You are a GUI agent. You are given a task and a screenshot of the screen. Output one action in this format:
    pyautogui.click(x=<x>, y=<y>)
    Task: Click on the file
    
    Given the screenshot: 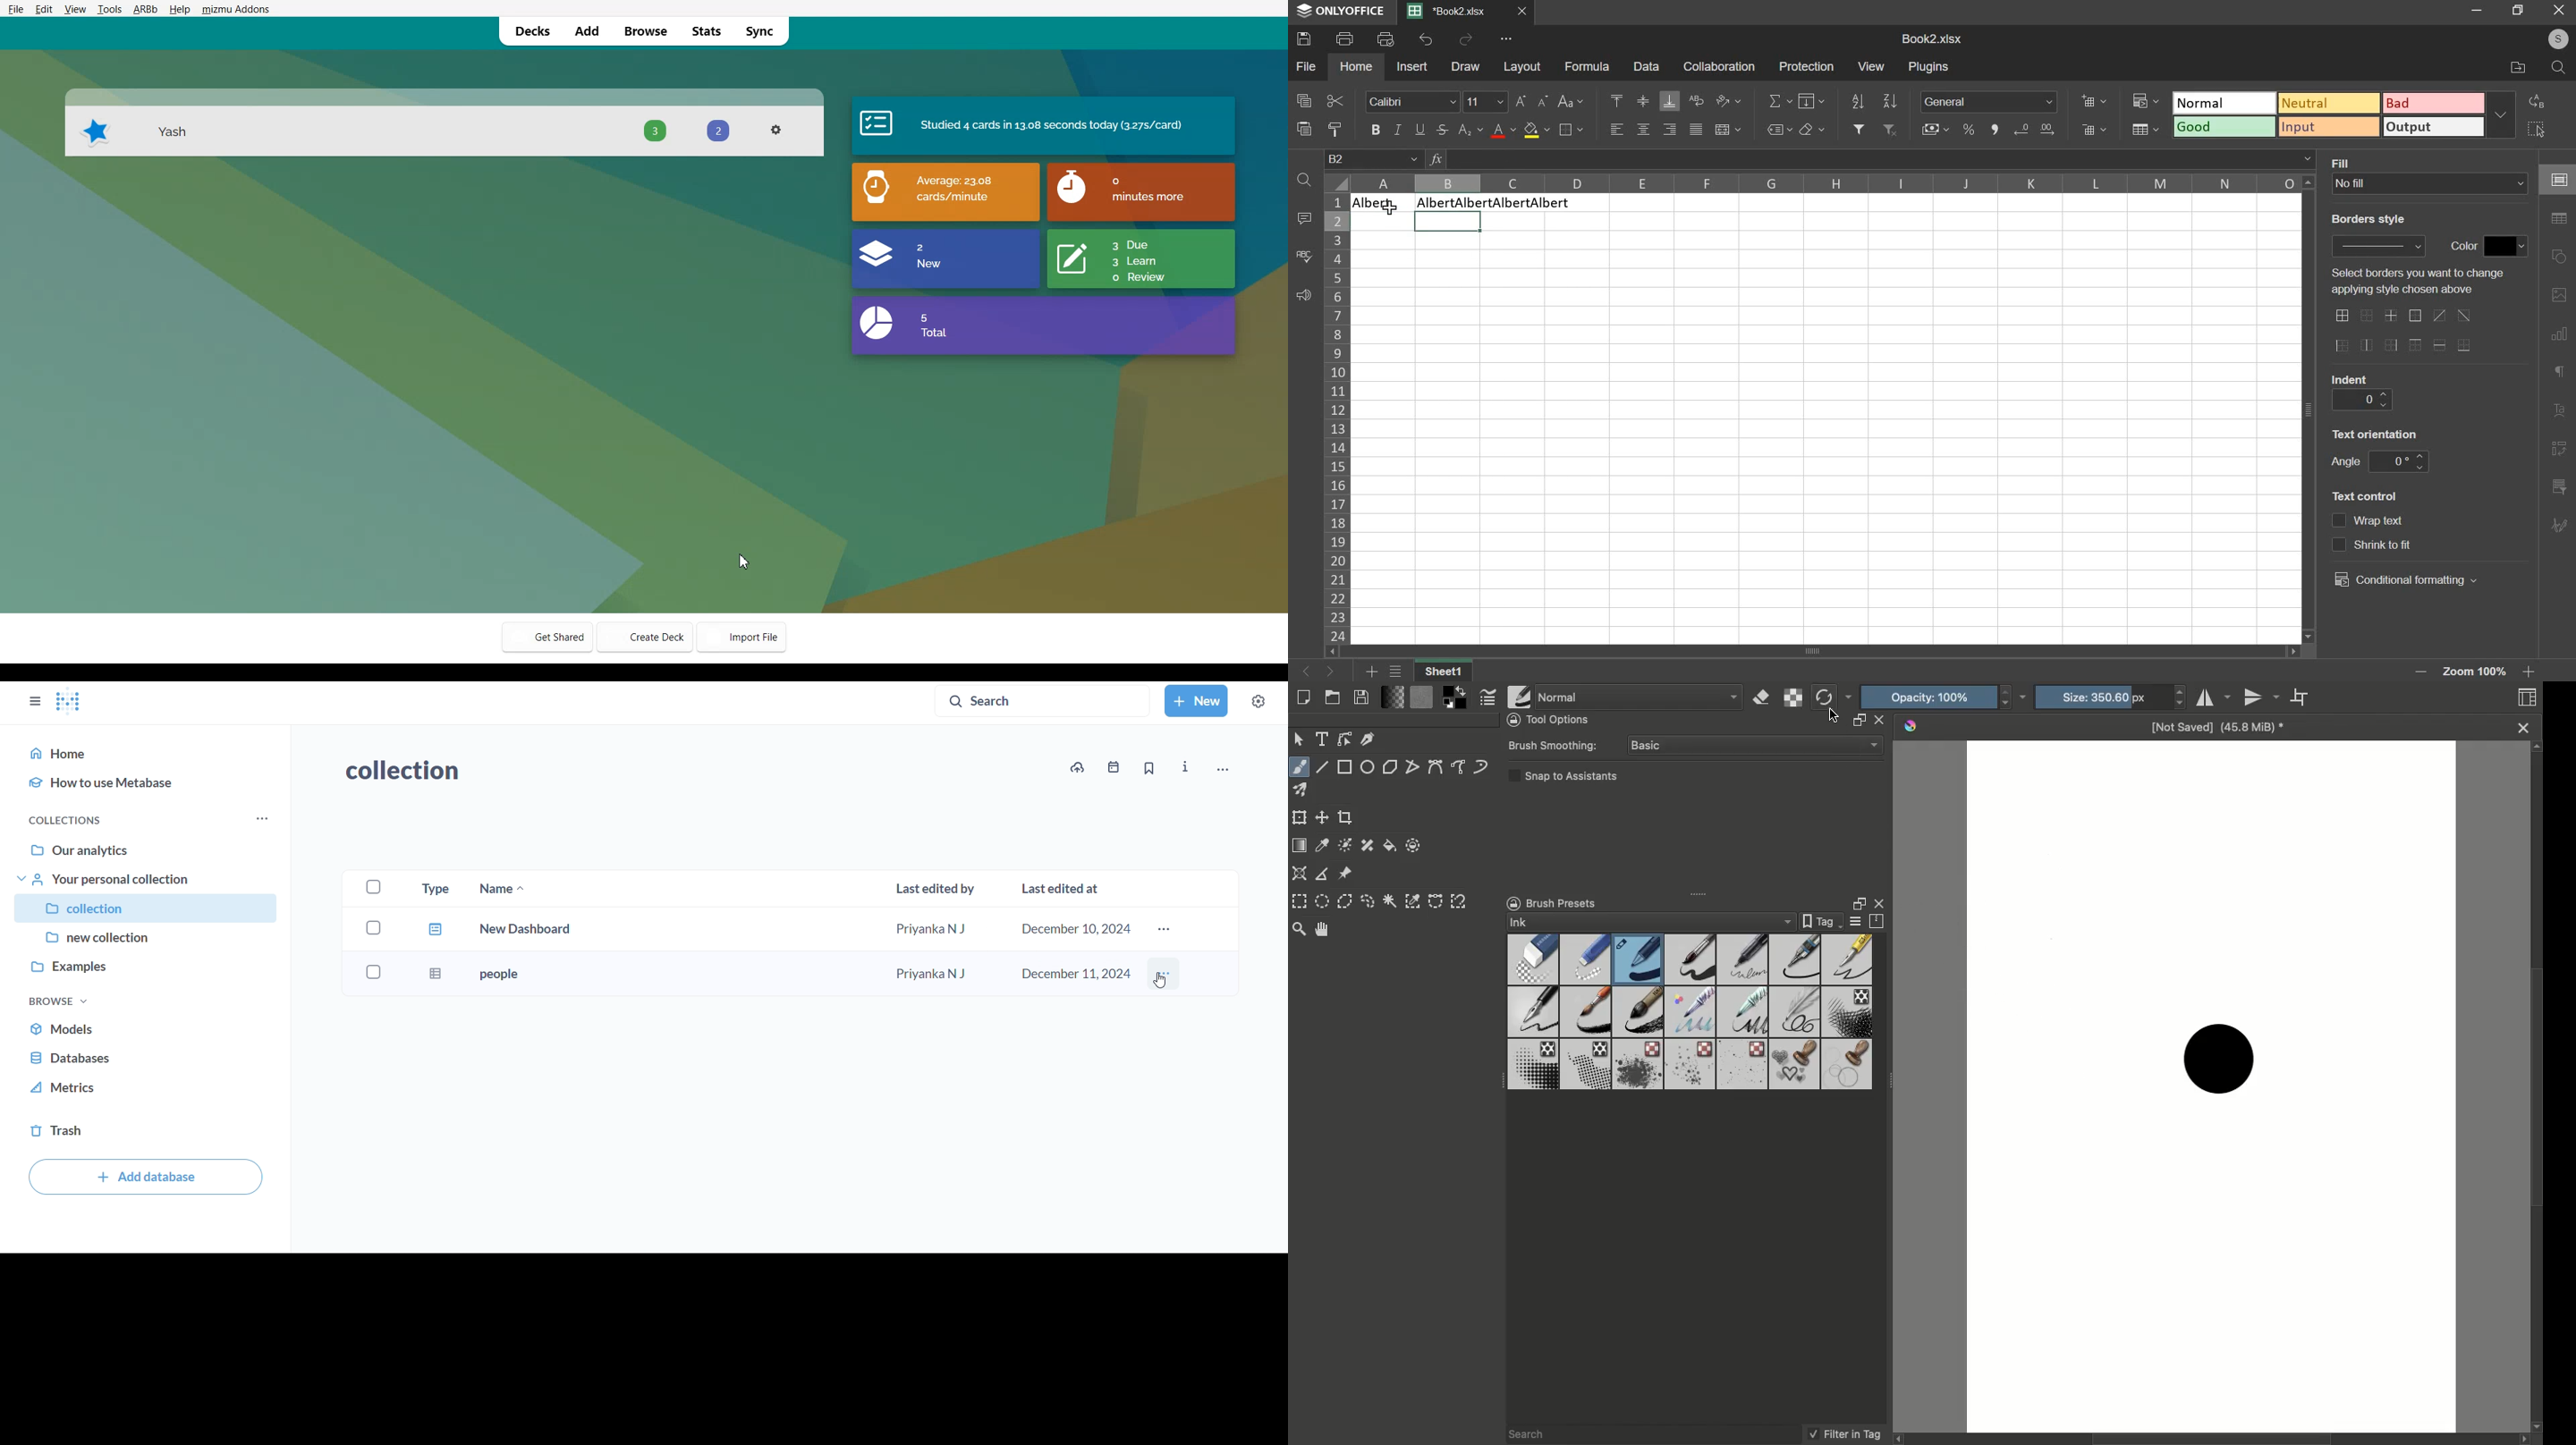 What is the action you would take?
    pyautogui.click(x=1306, y=65)
    